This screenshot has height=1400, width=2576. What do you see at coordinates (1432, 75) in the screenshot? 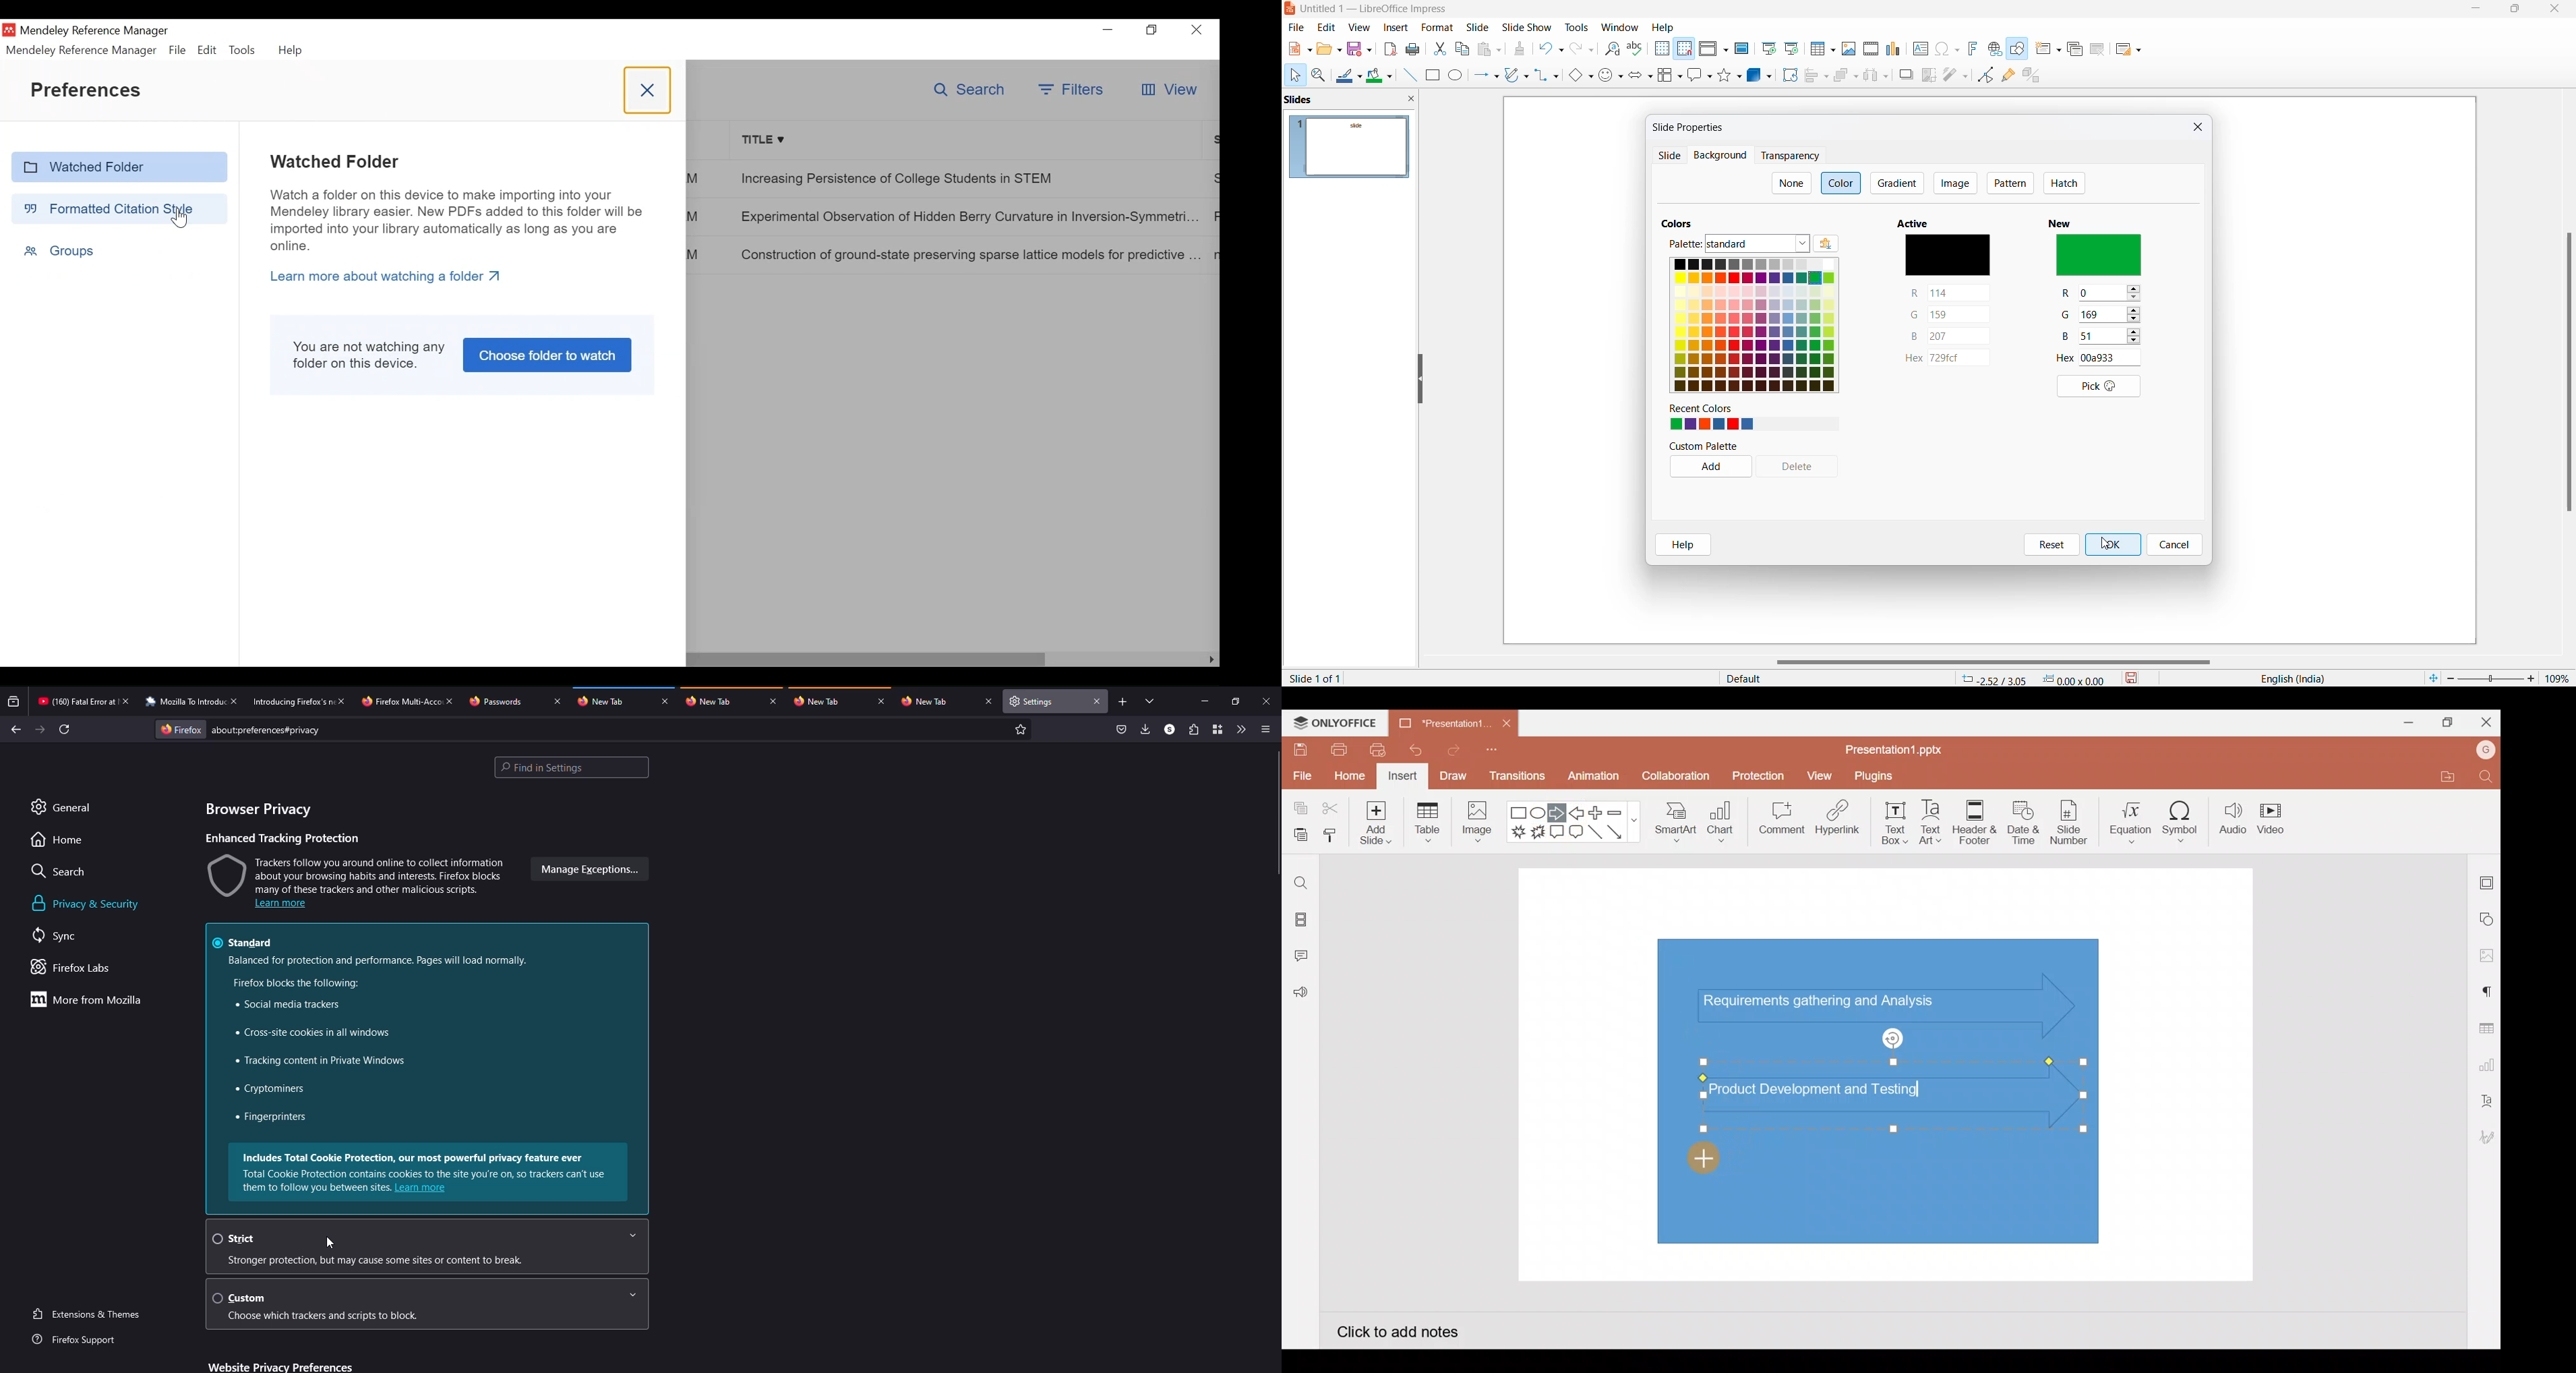
I see `rectangle ` at bounding box center [1432, 75].